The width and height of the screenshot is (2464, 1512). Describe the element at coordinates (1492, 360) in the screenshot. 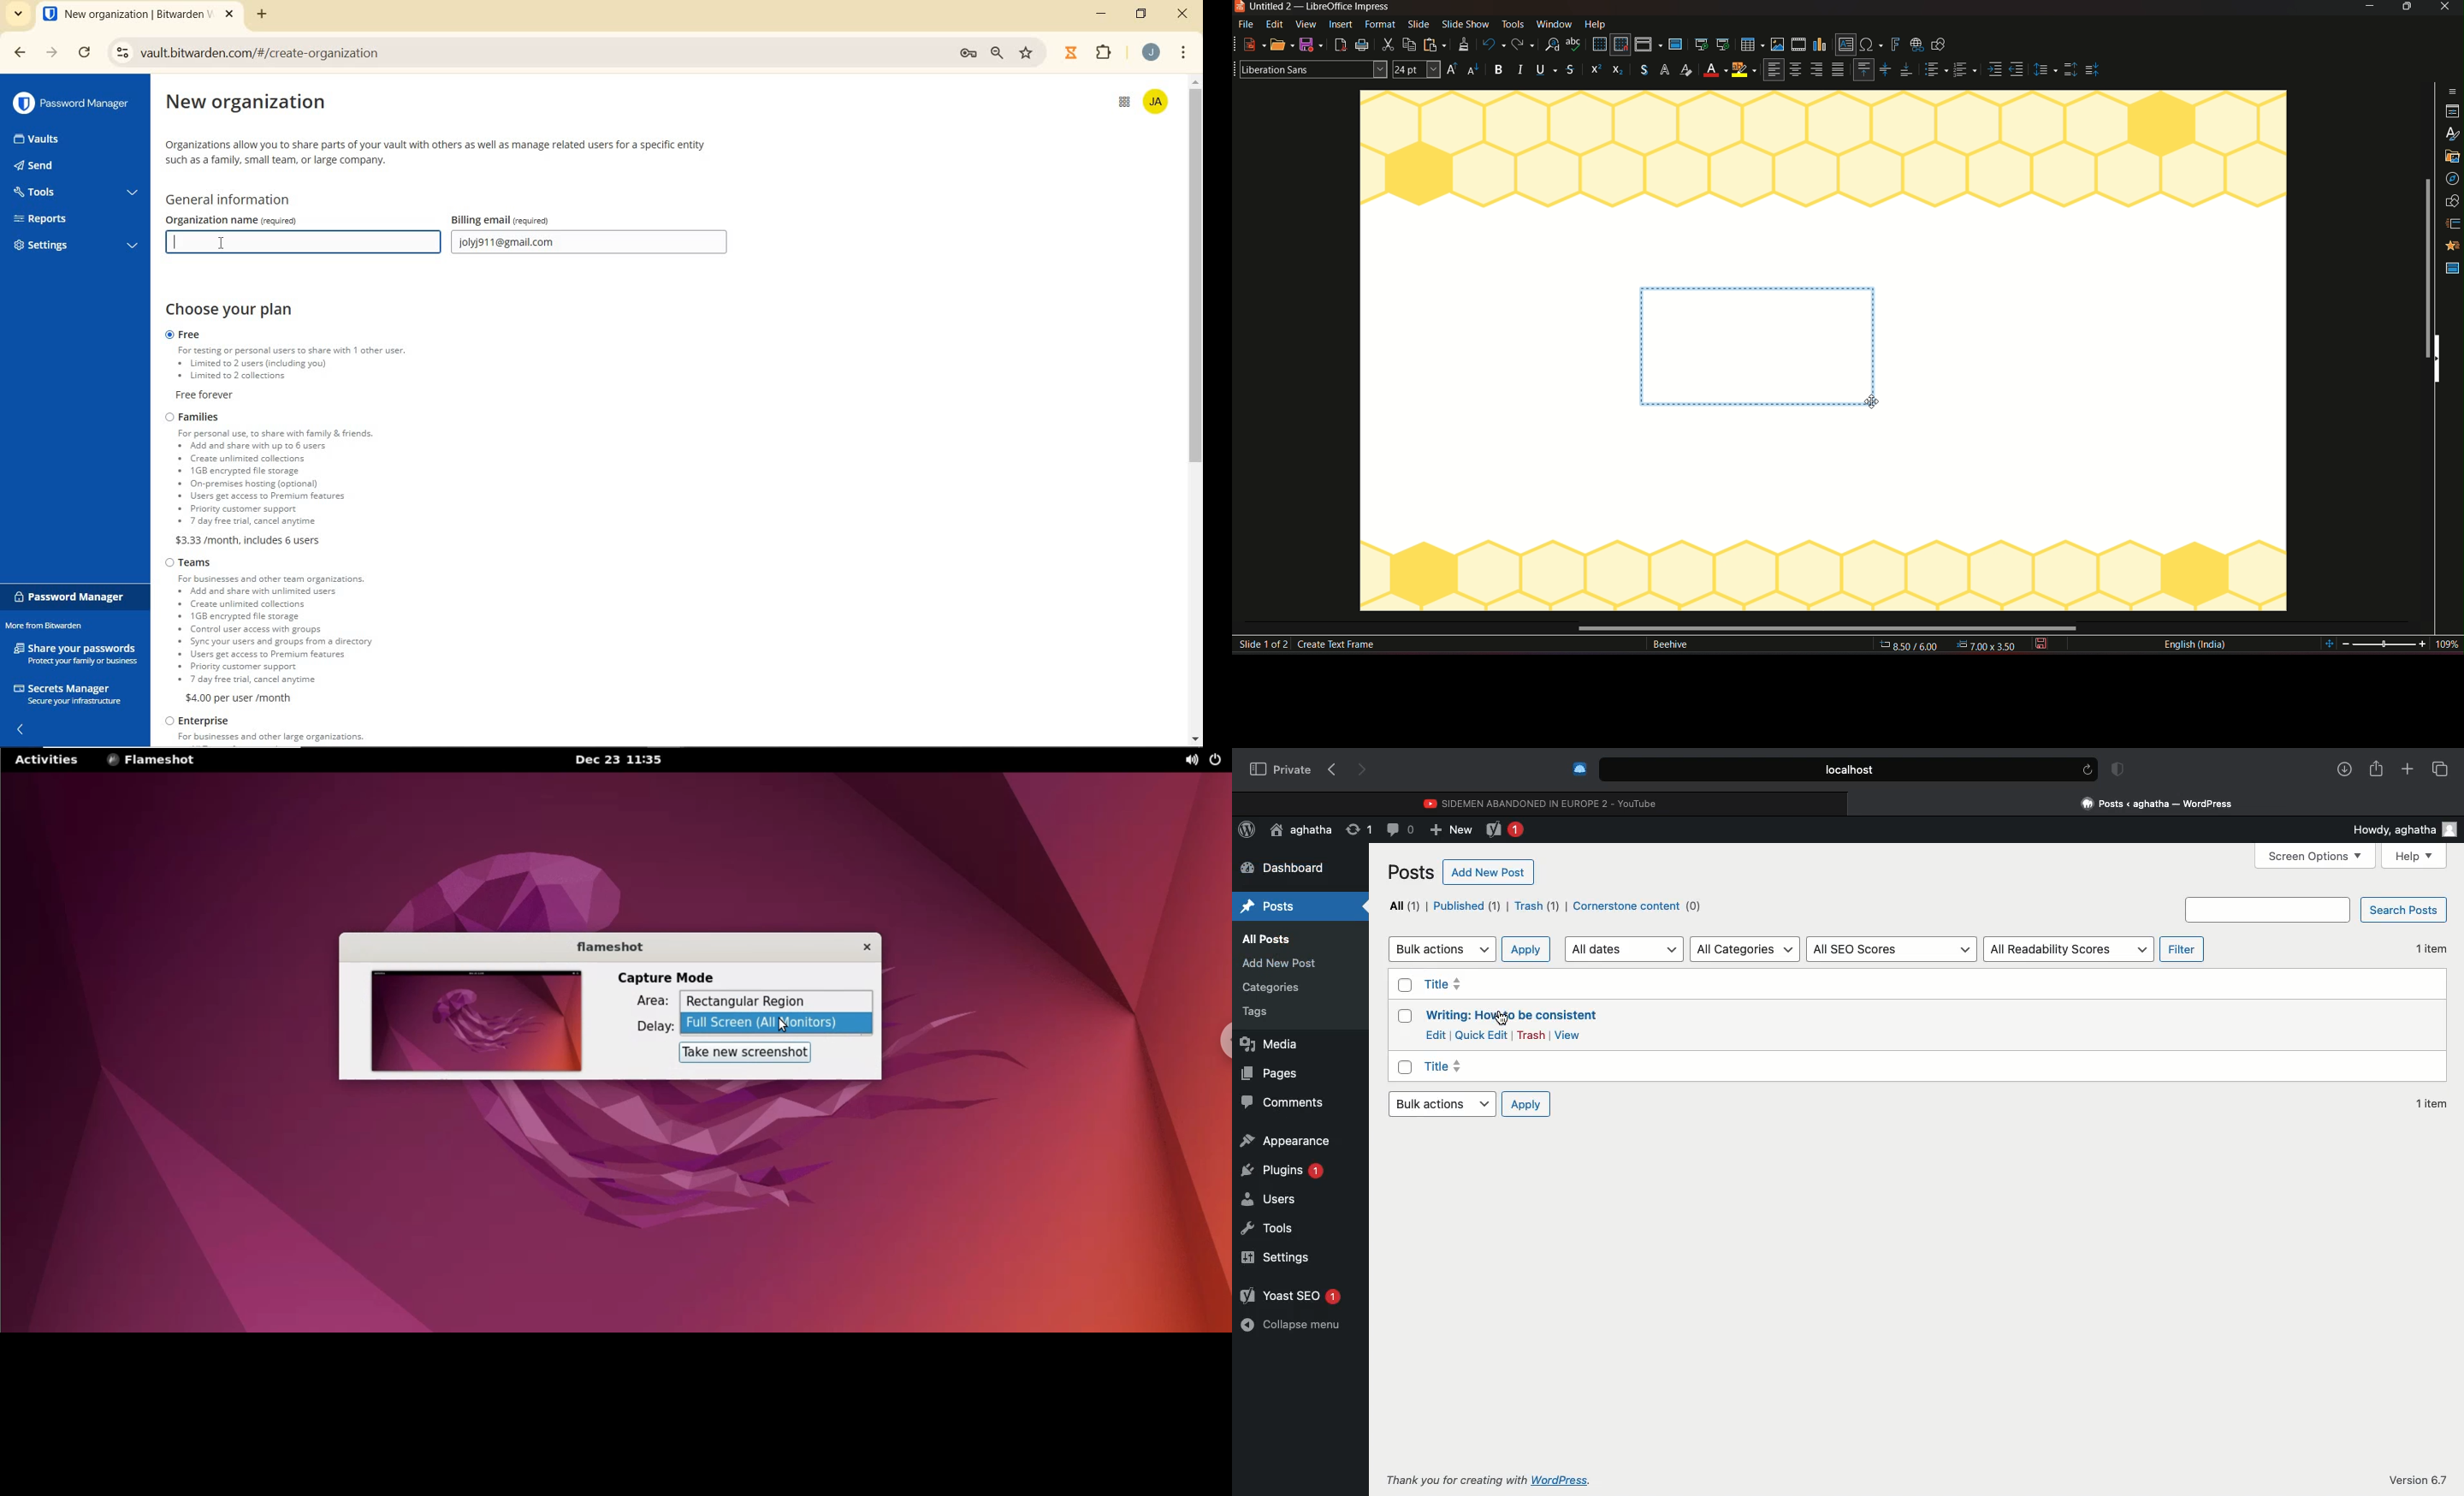

I see `workspace` at that location.